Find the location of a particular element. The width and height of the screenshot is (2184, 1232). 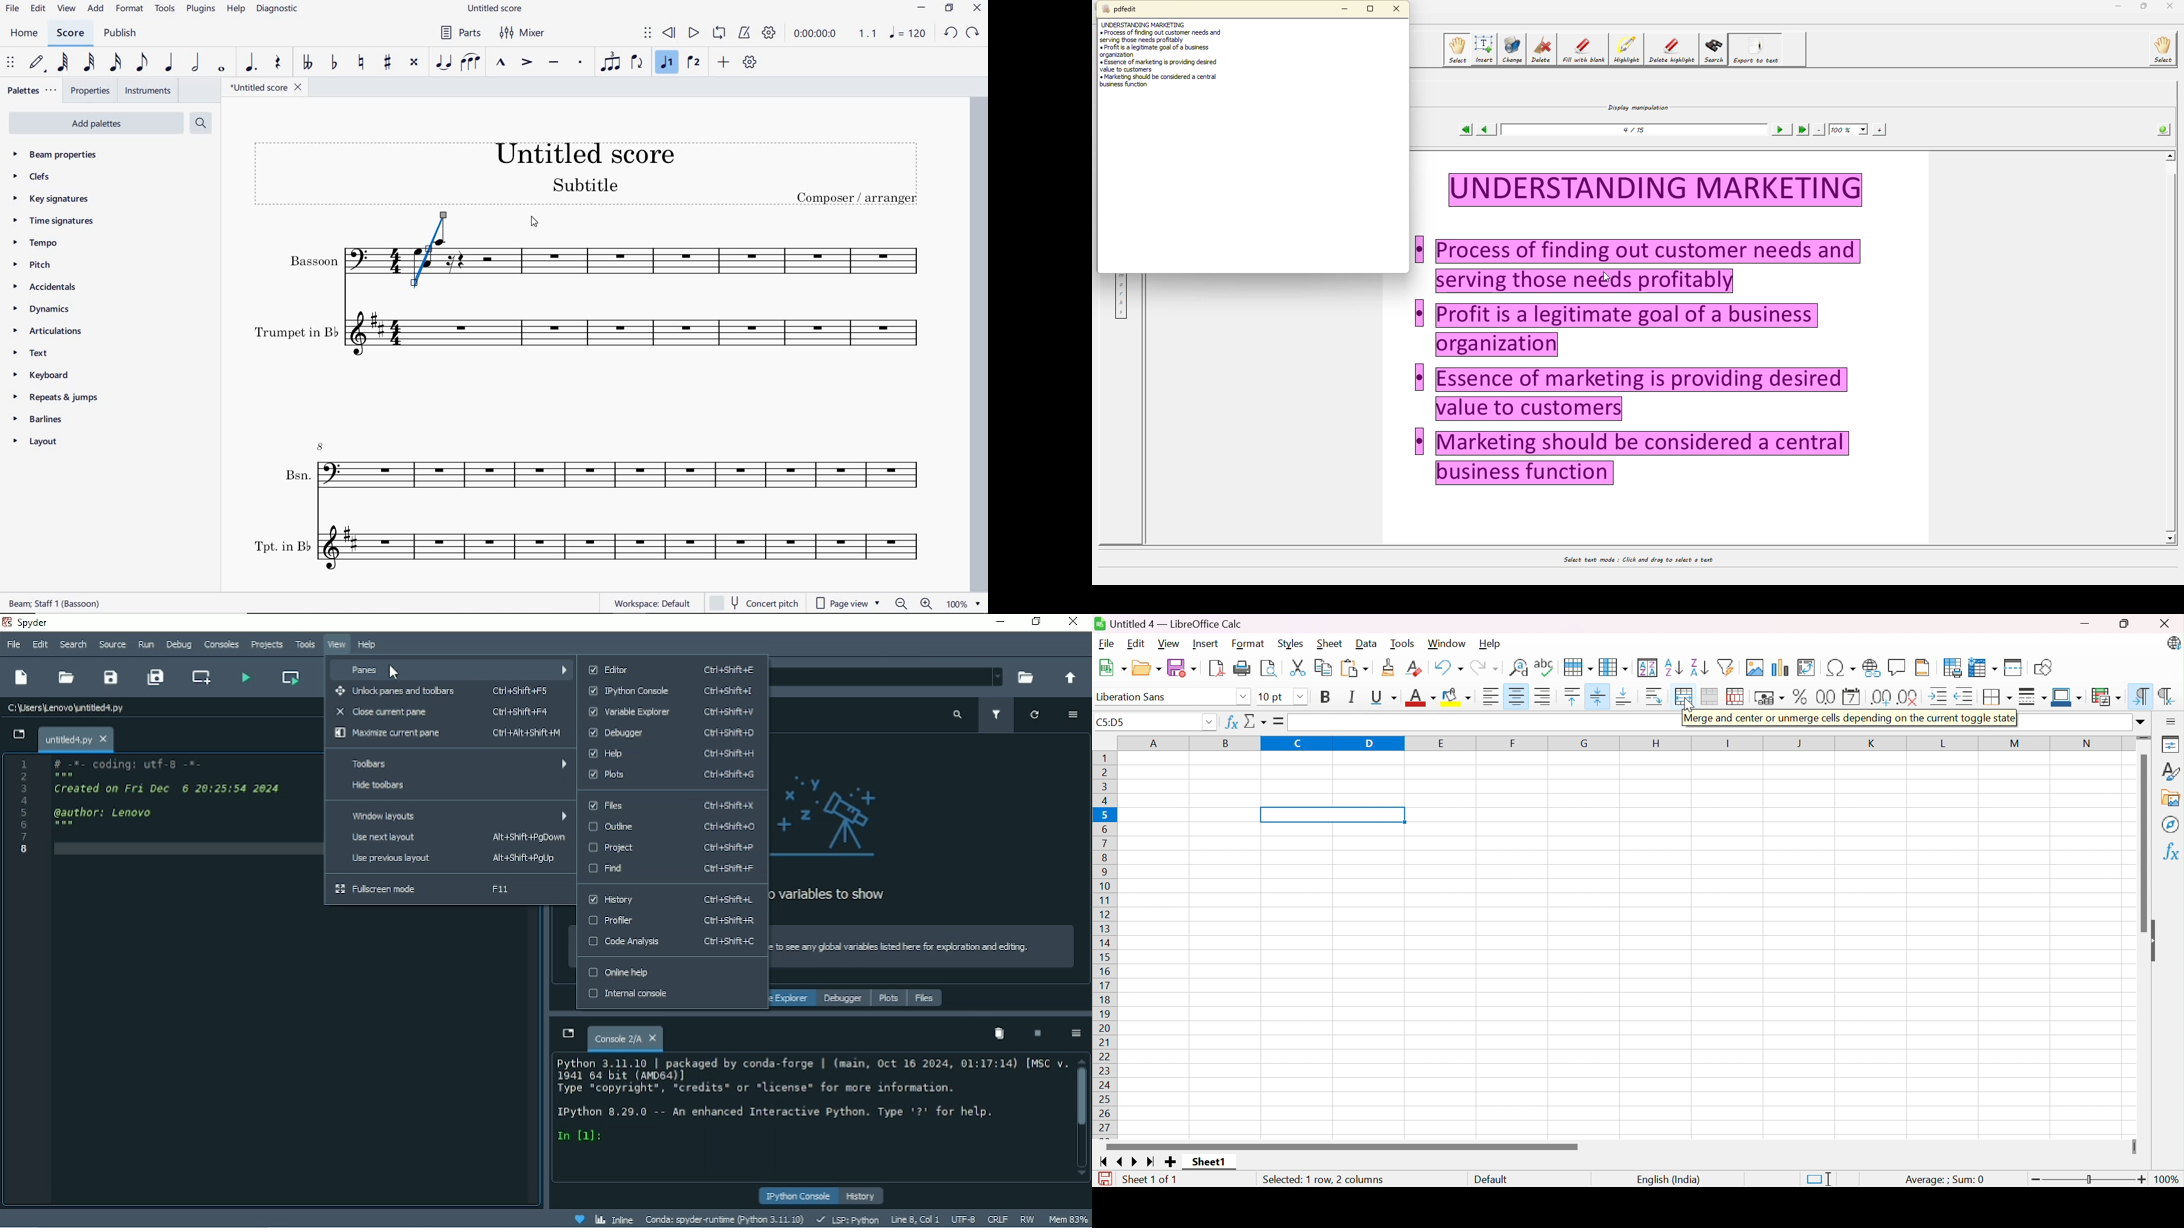

Drop Down is located at coordinates (1242, 697).